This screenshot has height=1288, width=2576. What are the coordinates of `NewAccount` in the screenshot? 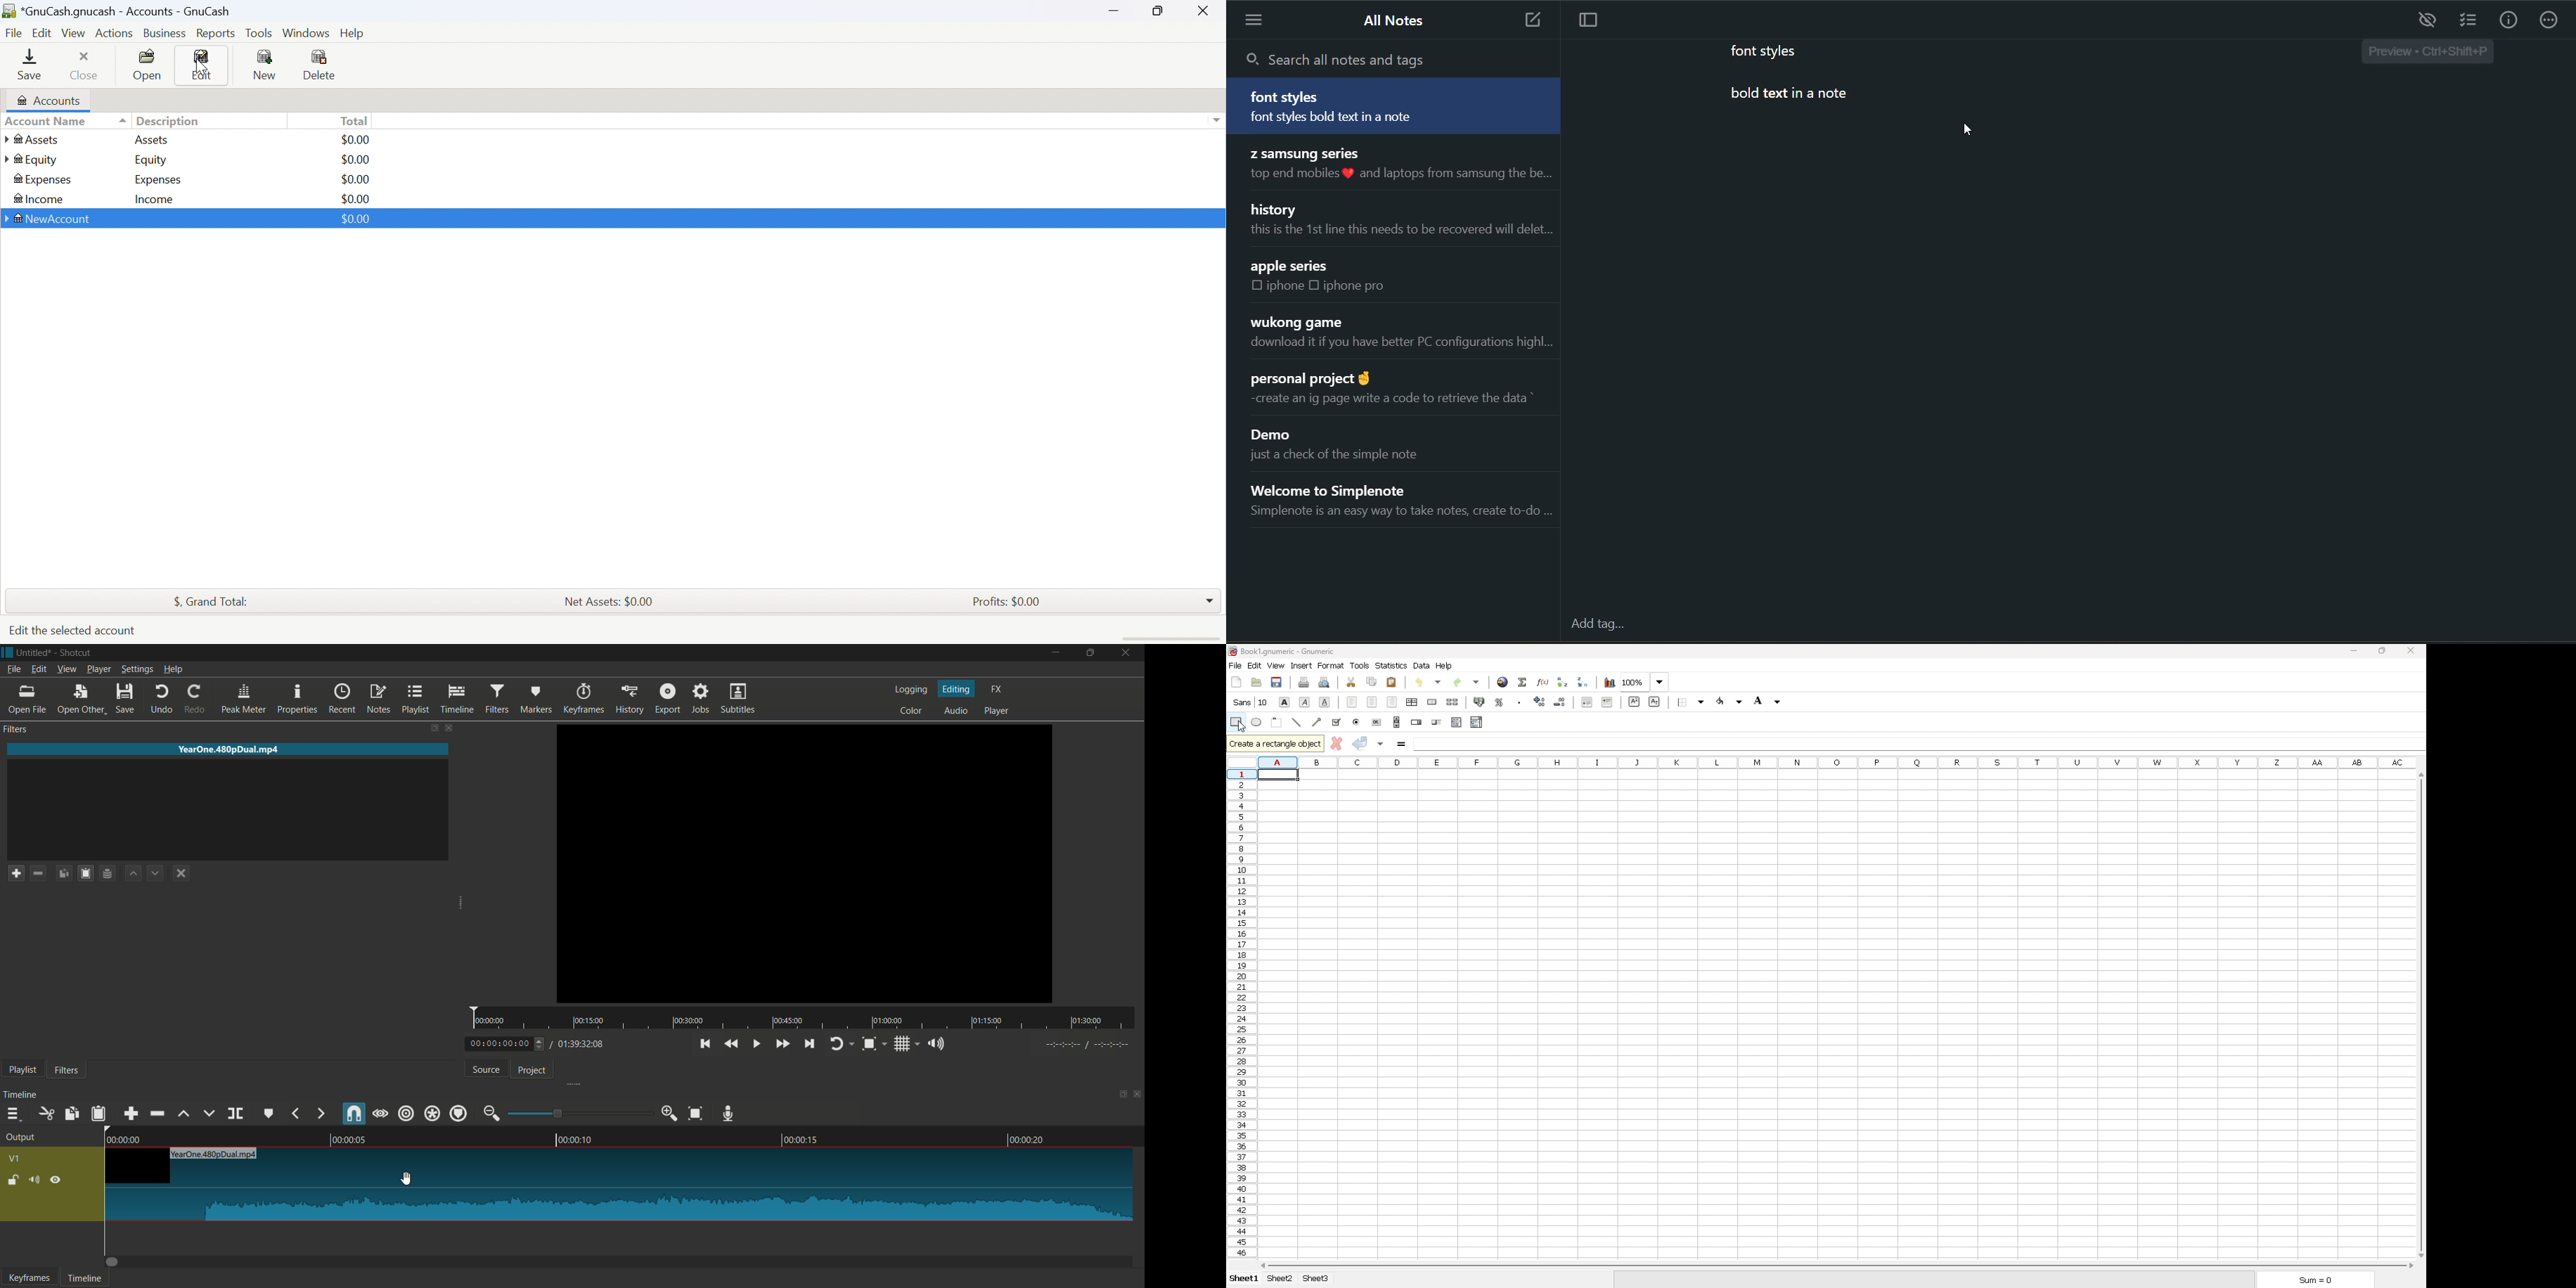 It's located at (50, 220).